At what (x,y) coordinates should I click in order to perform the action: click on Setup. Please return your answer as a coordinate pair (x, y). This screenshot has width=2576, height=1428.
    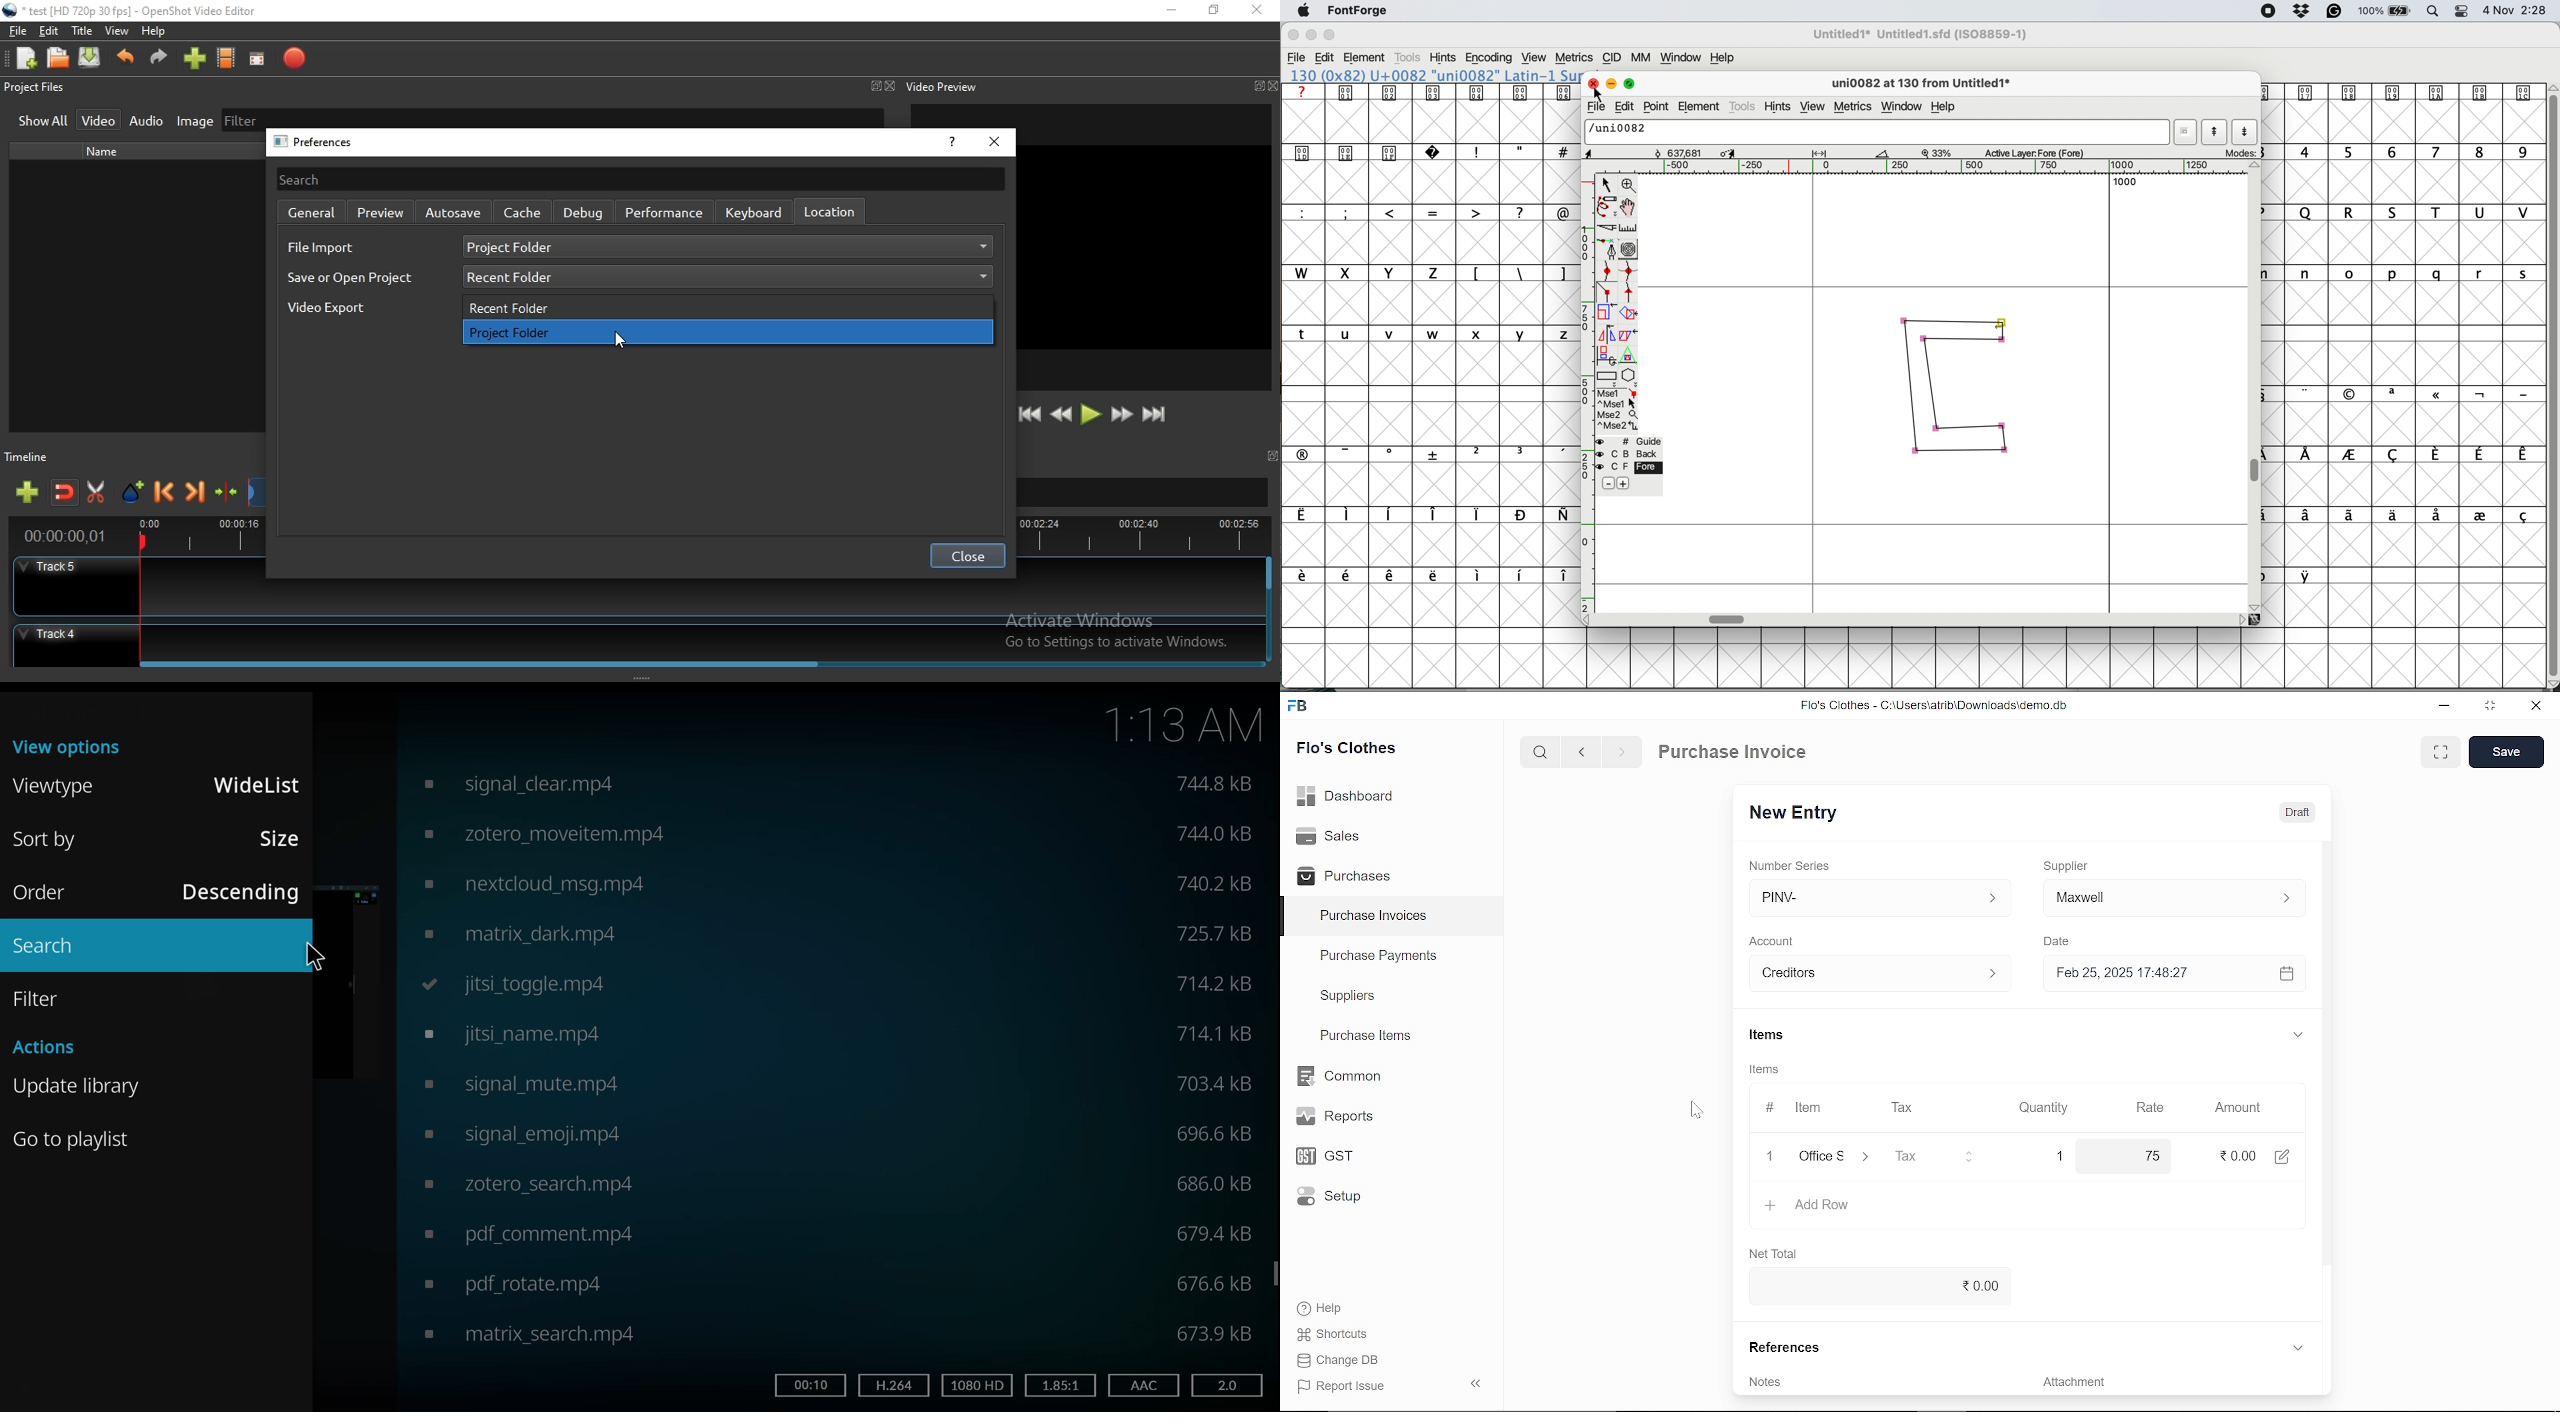
    Looking at the image, I should click on (1324, 1200).